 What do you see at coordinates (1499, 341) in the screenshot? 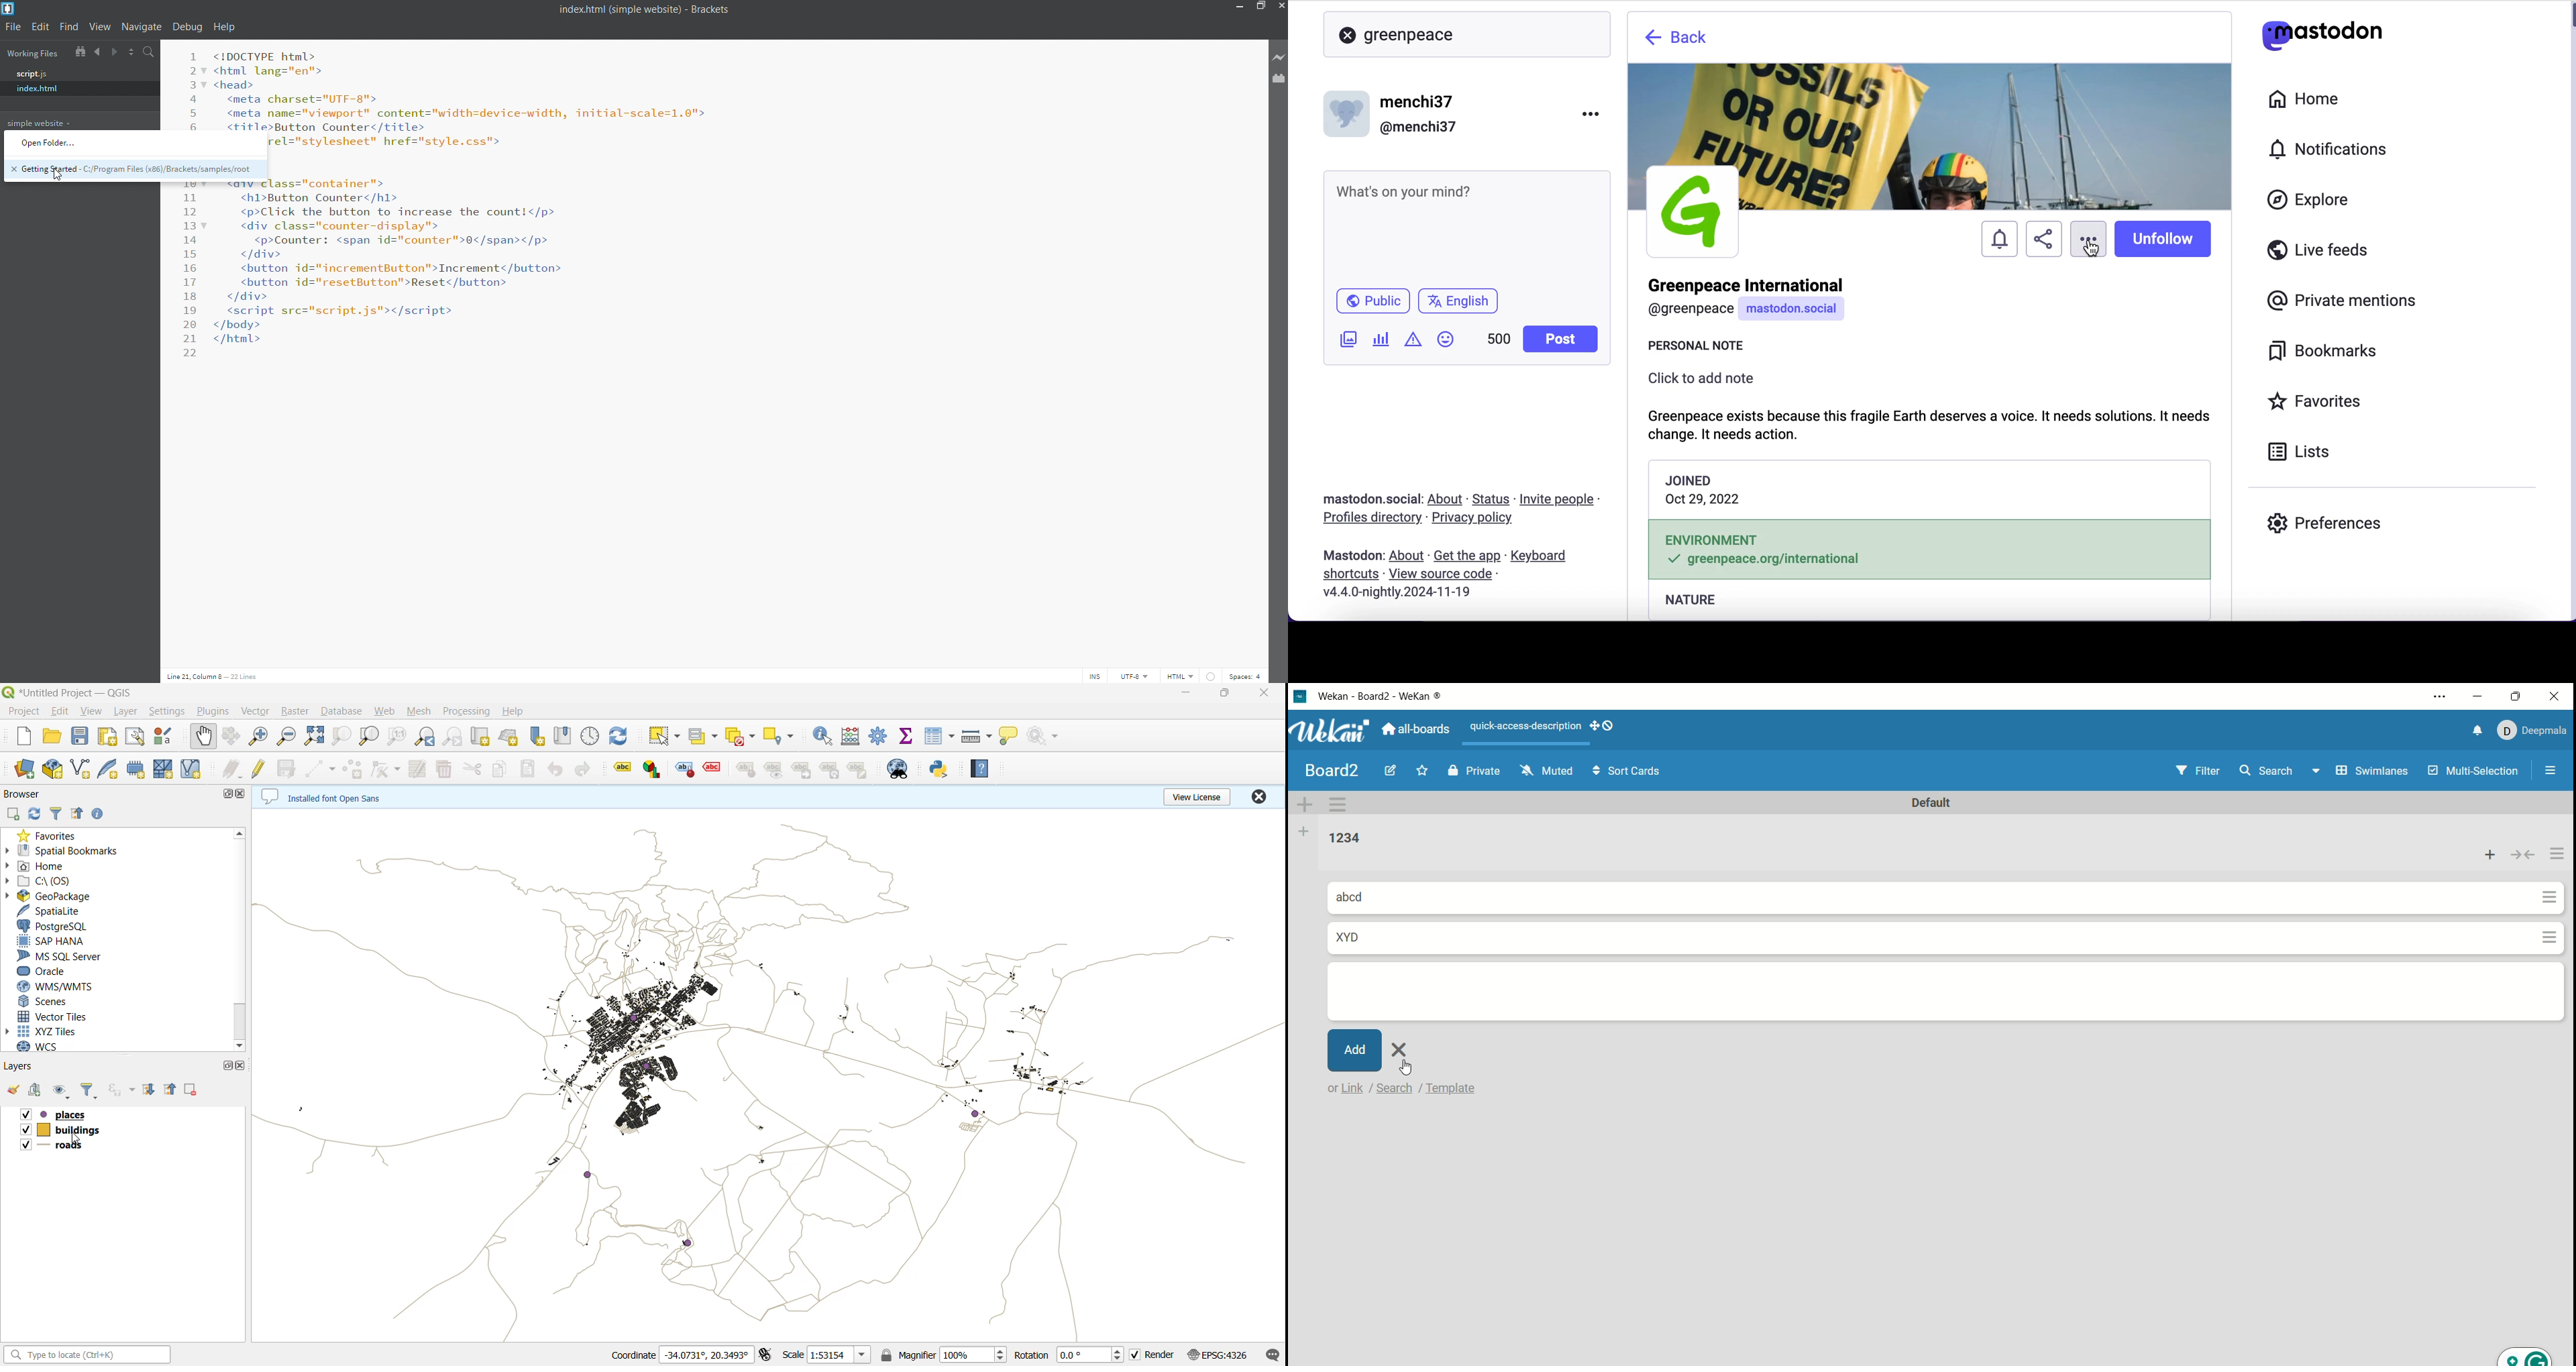
I see `characters` at bounding box center [1499, 341].